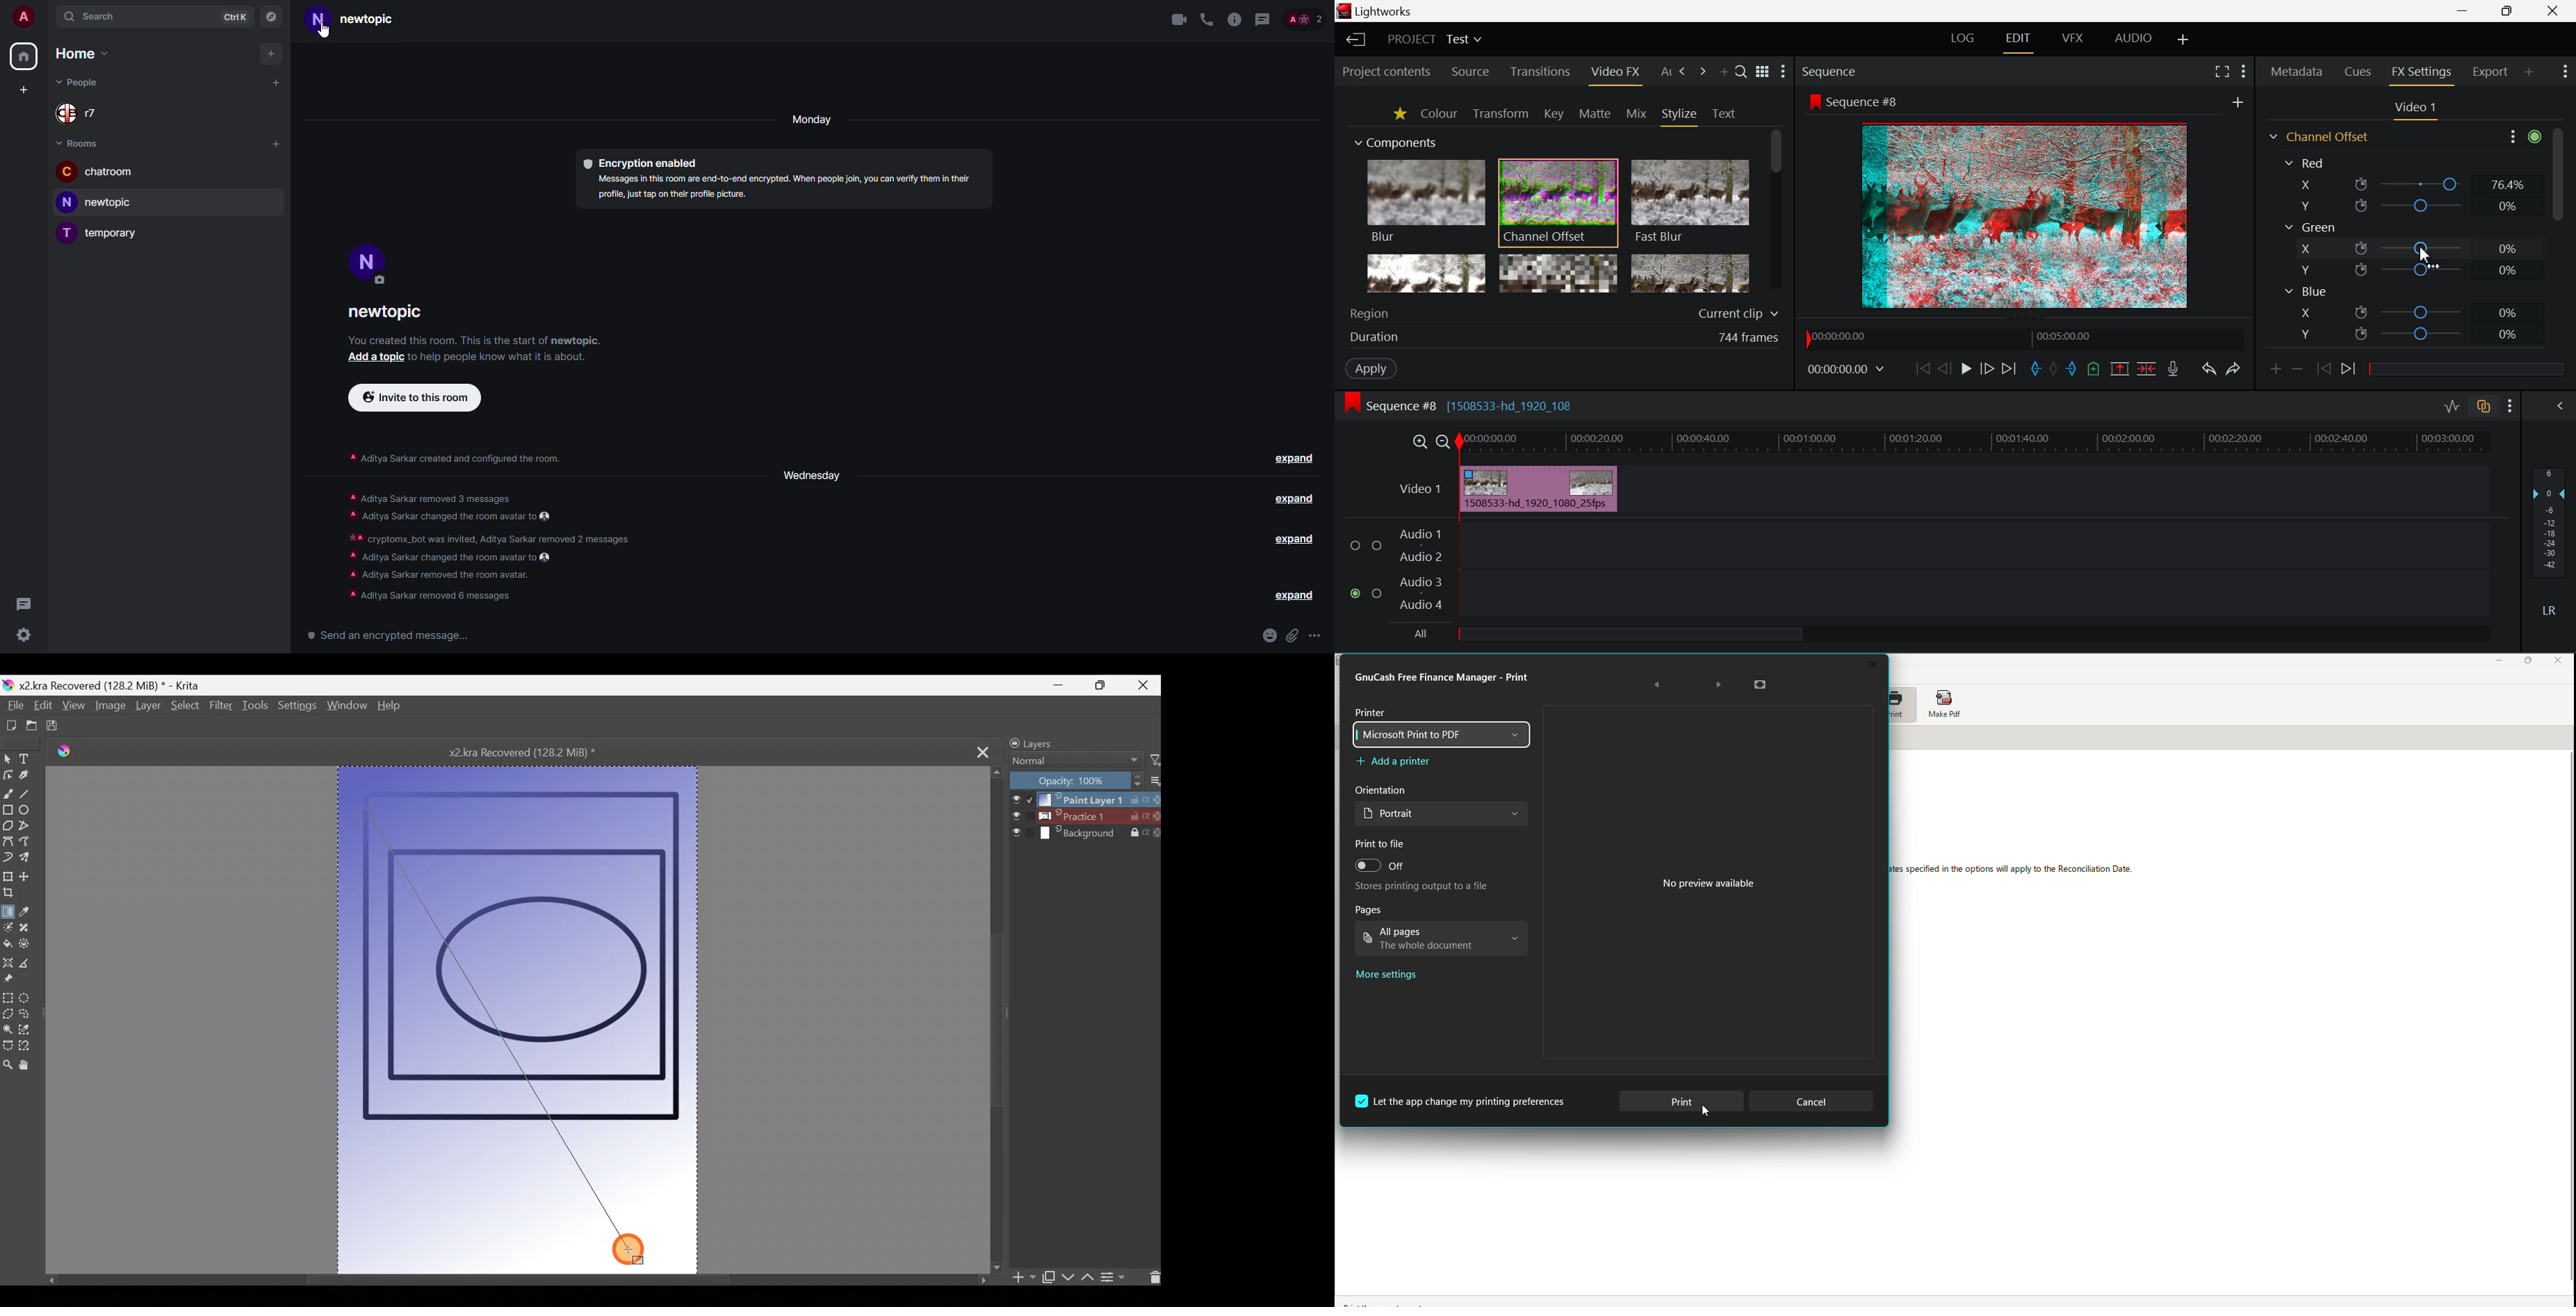 The image size is (2576, 1316). I want to click on Components Section, so click(1394, 140).